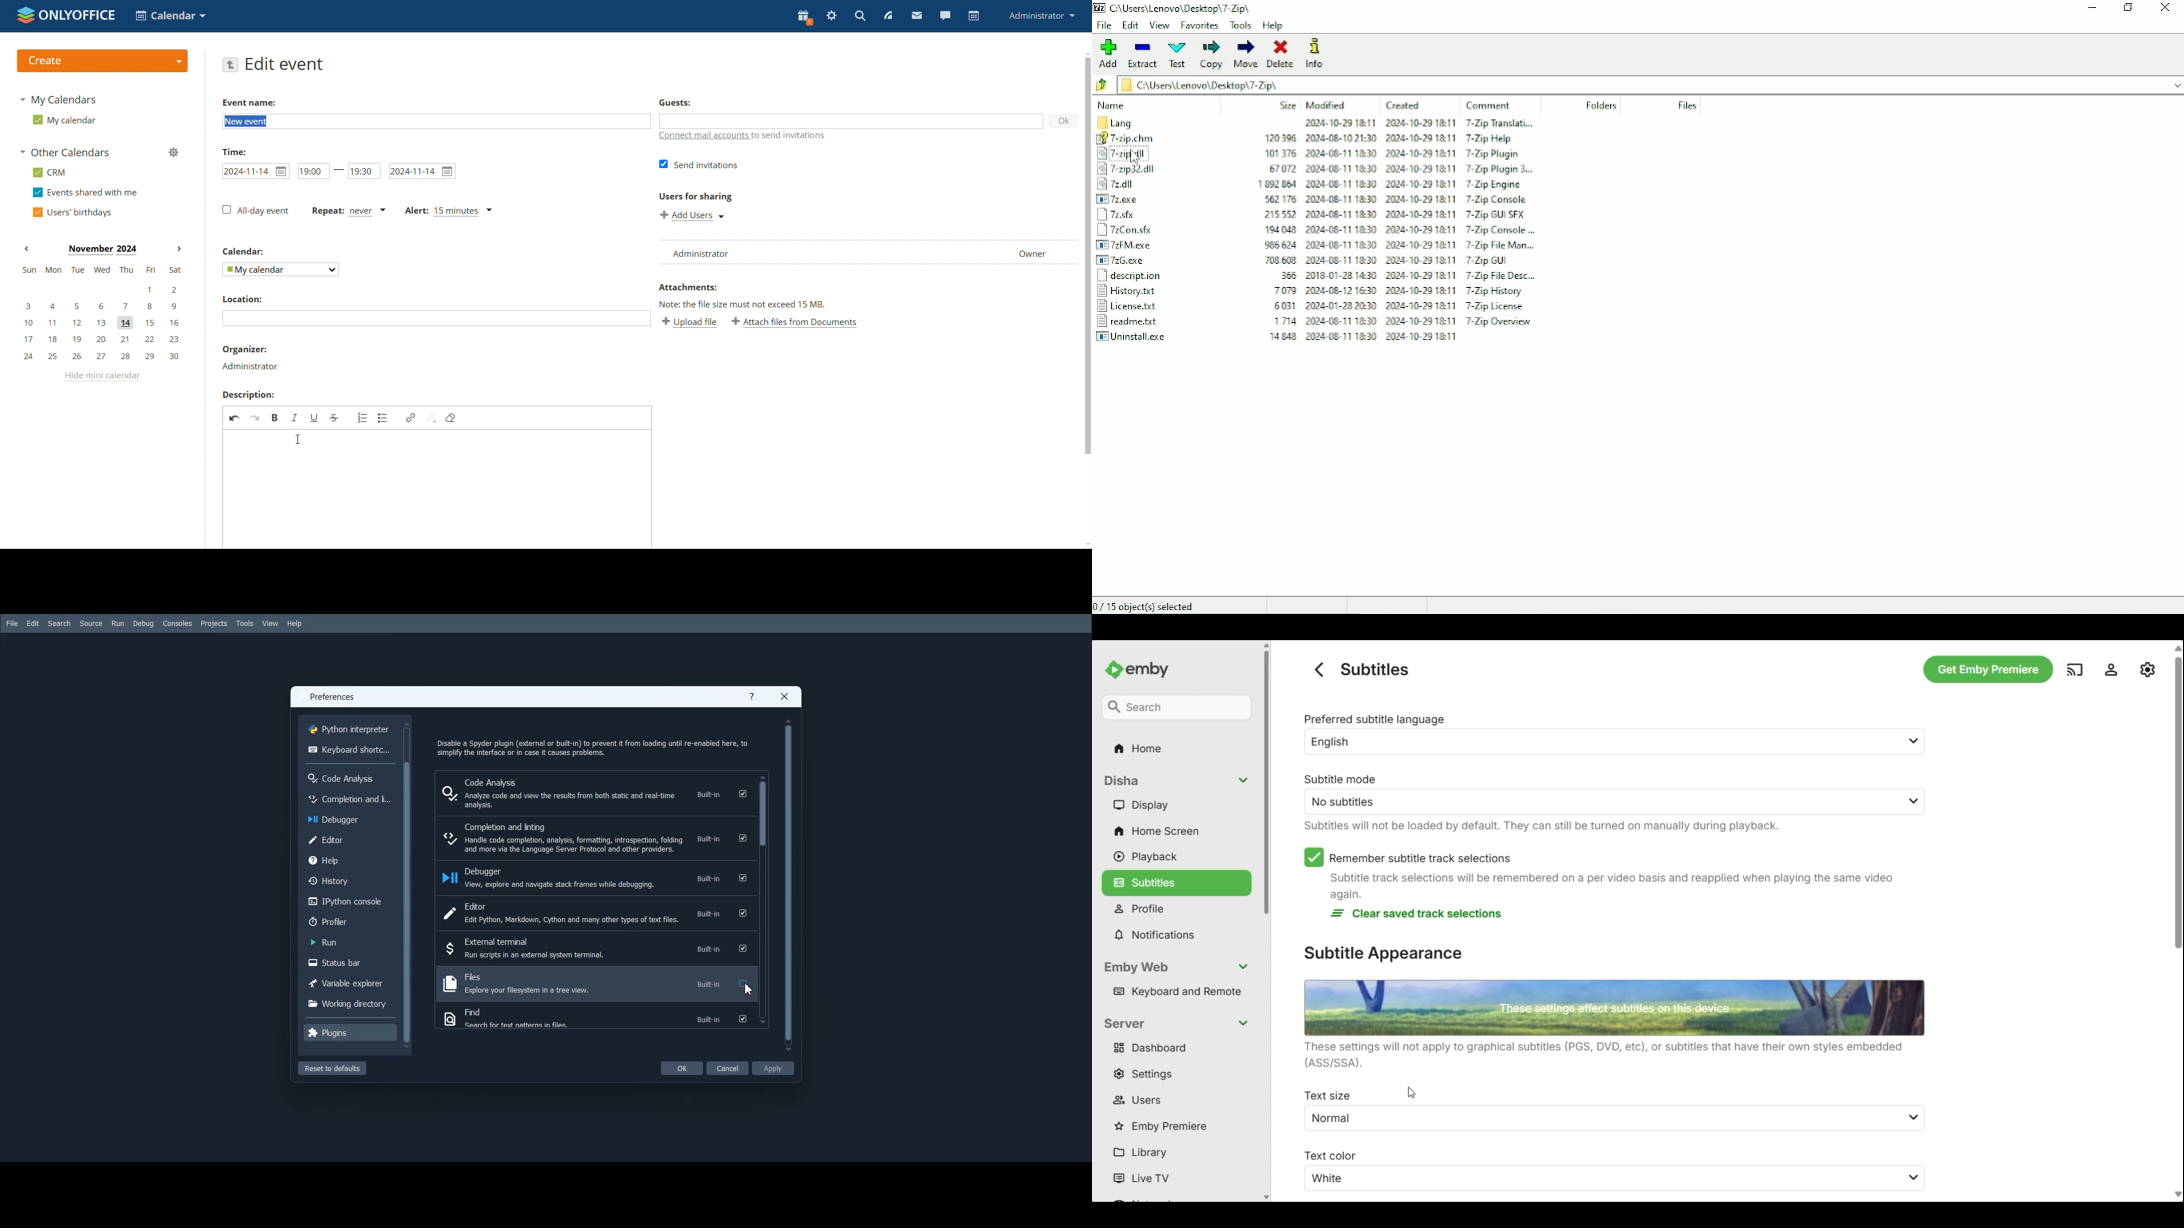 Image resolution: width=2184 pixels, height=1232 pixels. Describe the element at coordinates (1274, 26) in the screenshot. I see `Help` at that location.